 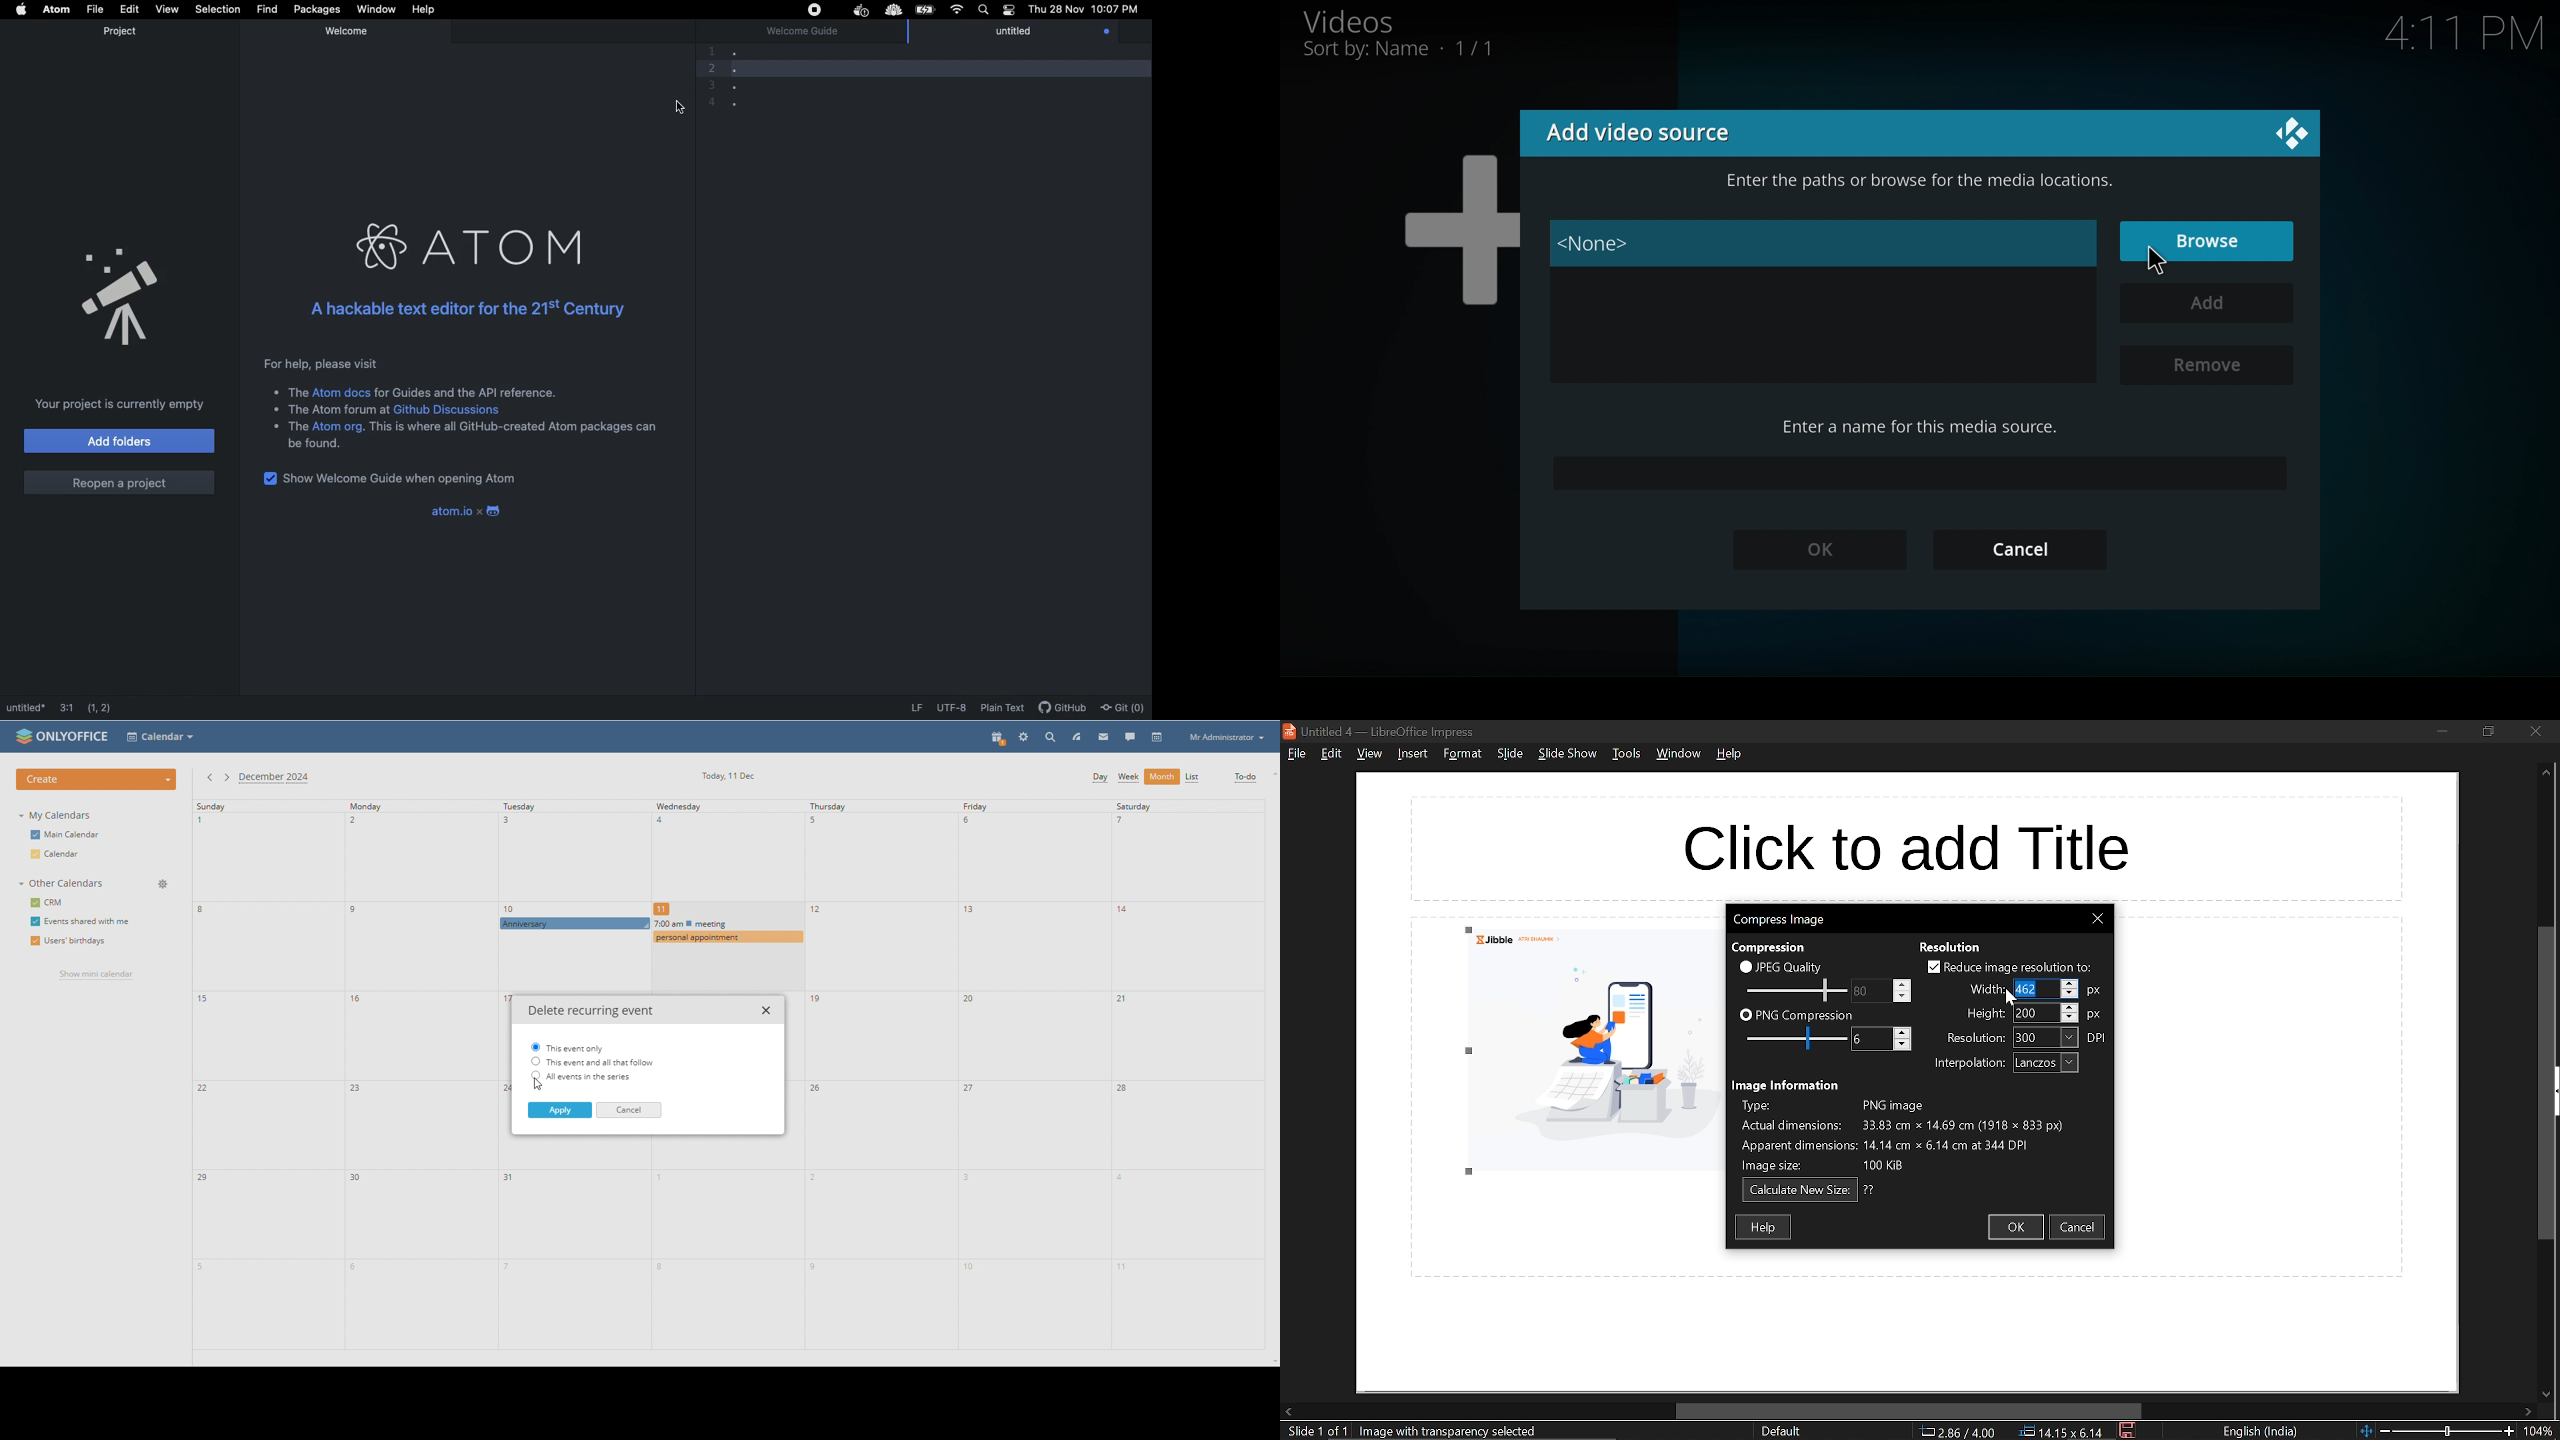 What do you see at coordinates (2069, 982) in the screenshot?
I see `increase width` at bounding box center [2069, 982].